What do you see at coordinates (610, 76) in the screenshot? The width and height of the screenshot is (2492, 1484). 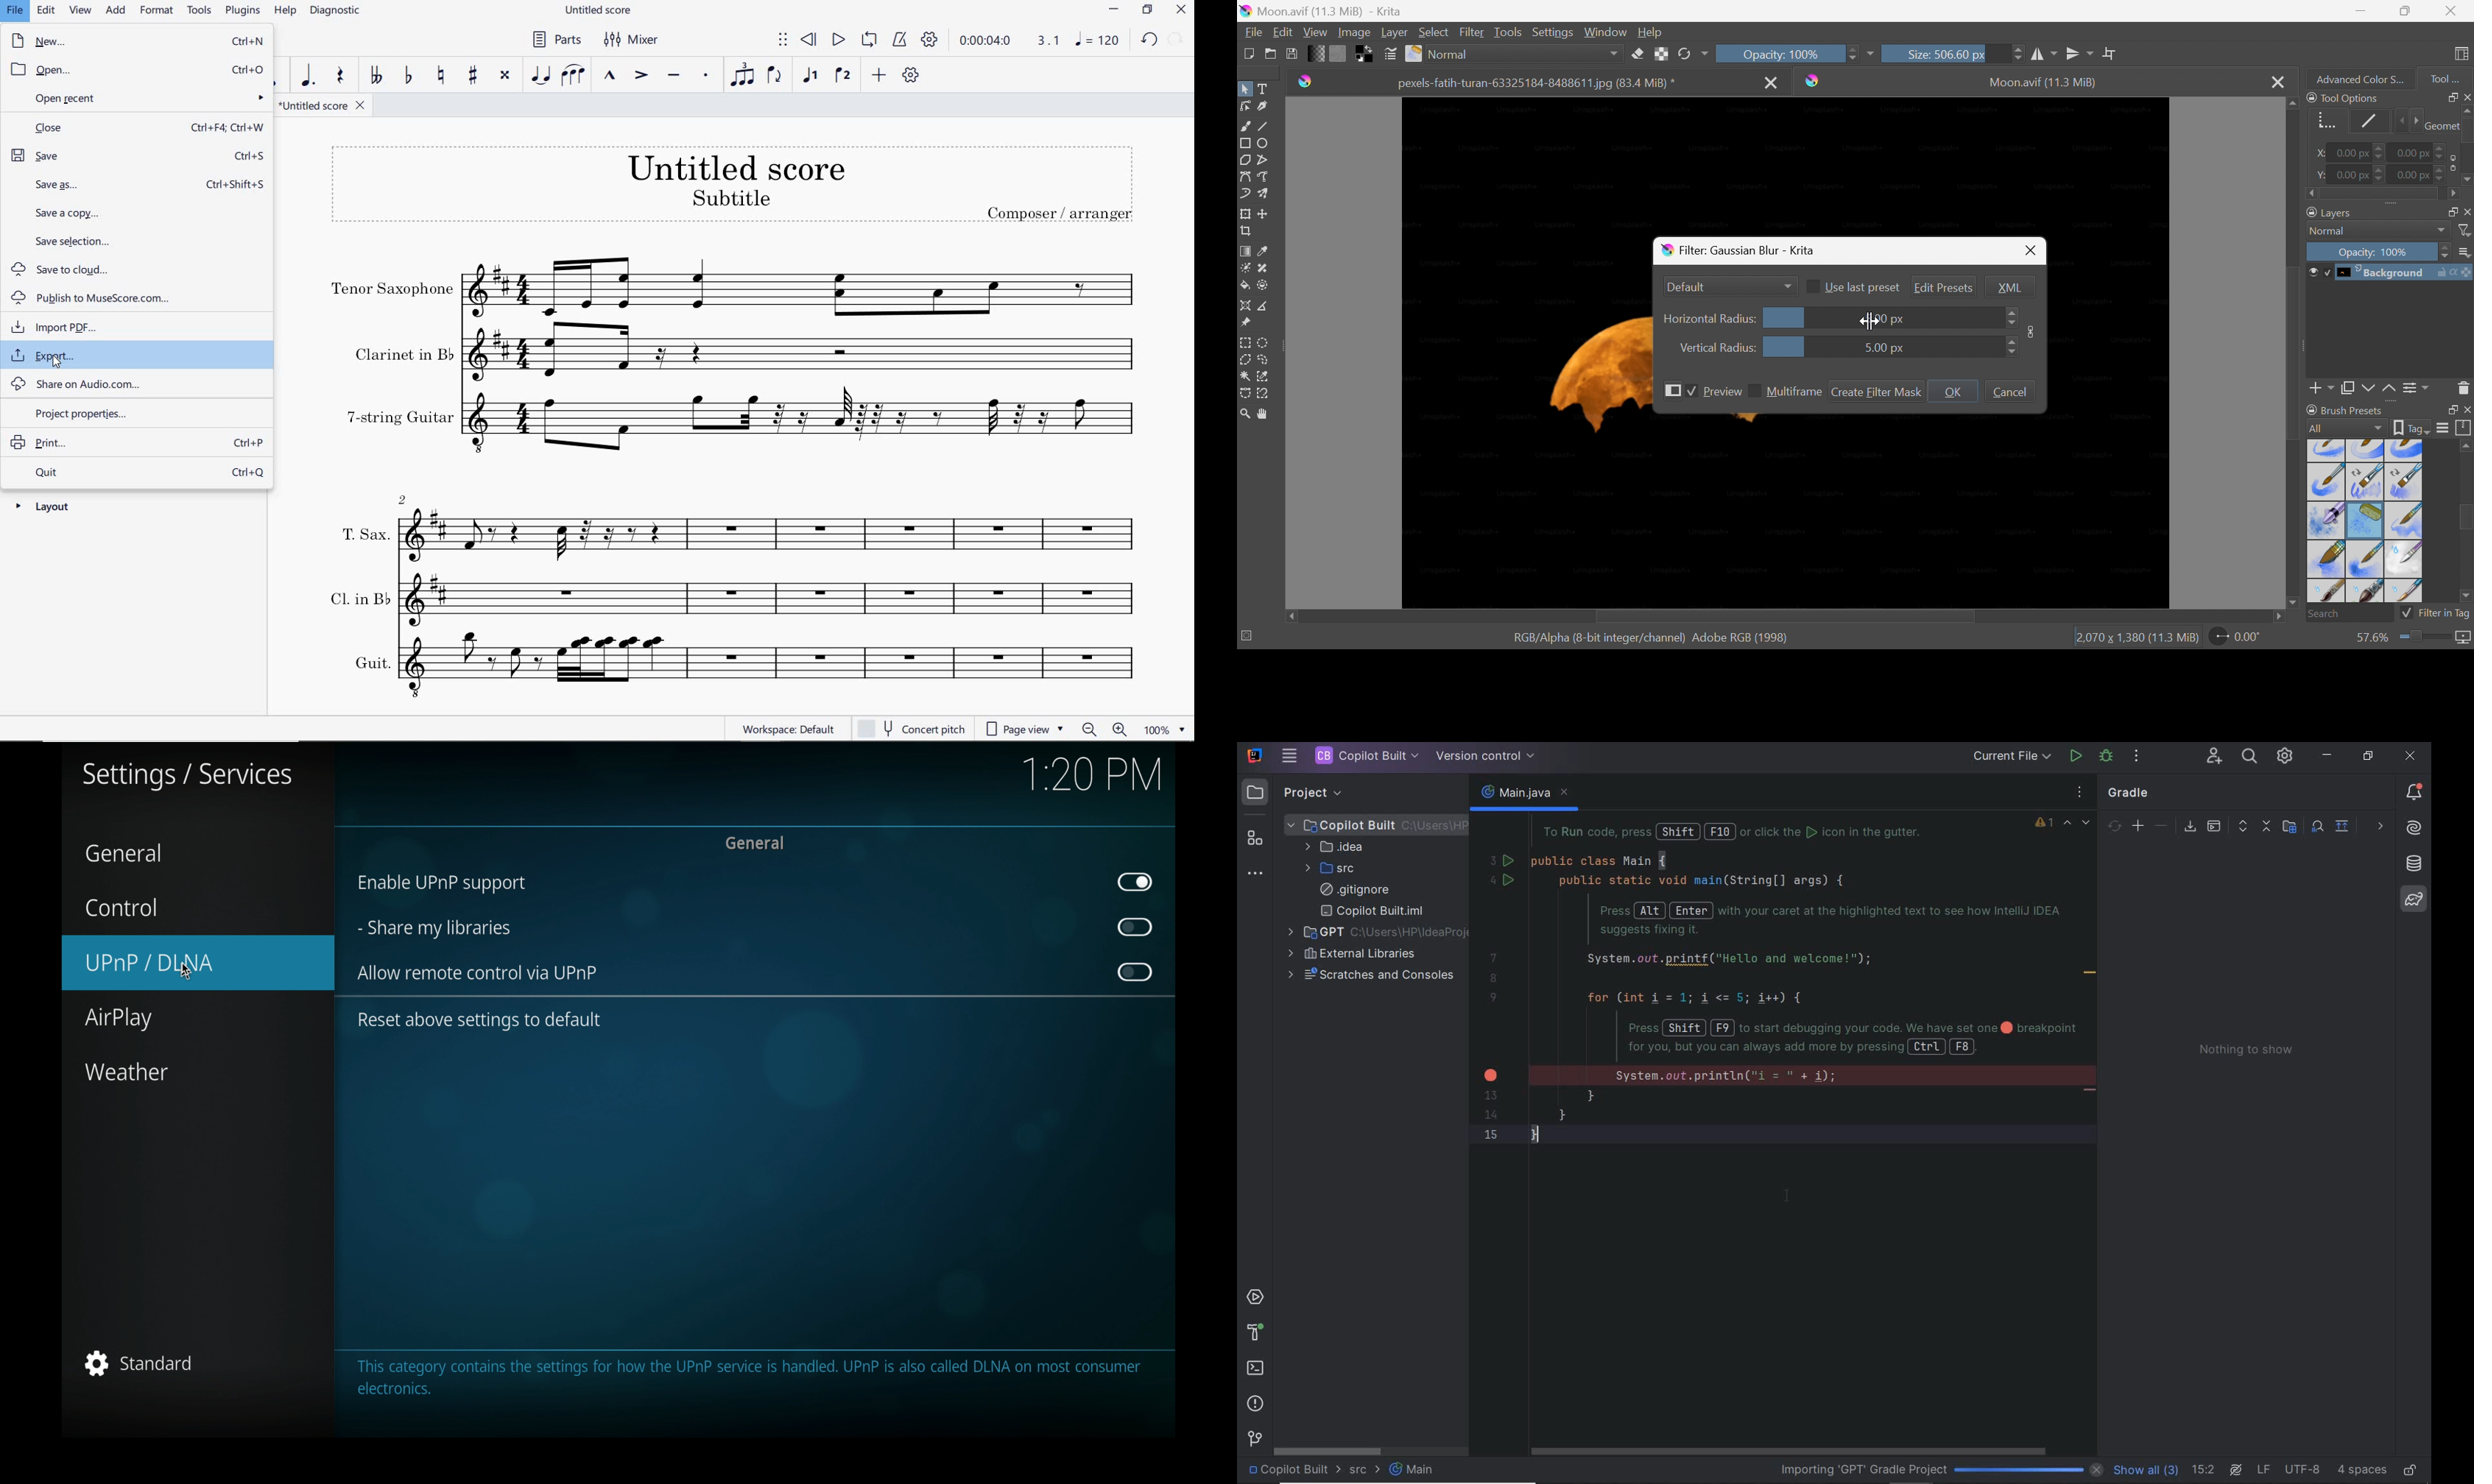 I see `MARCATO` at bounding box center [610, 76].